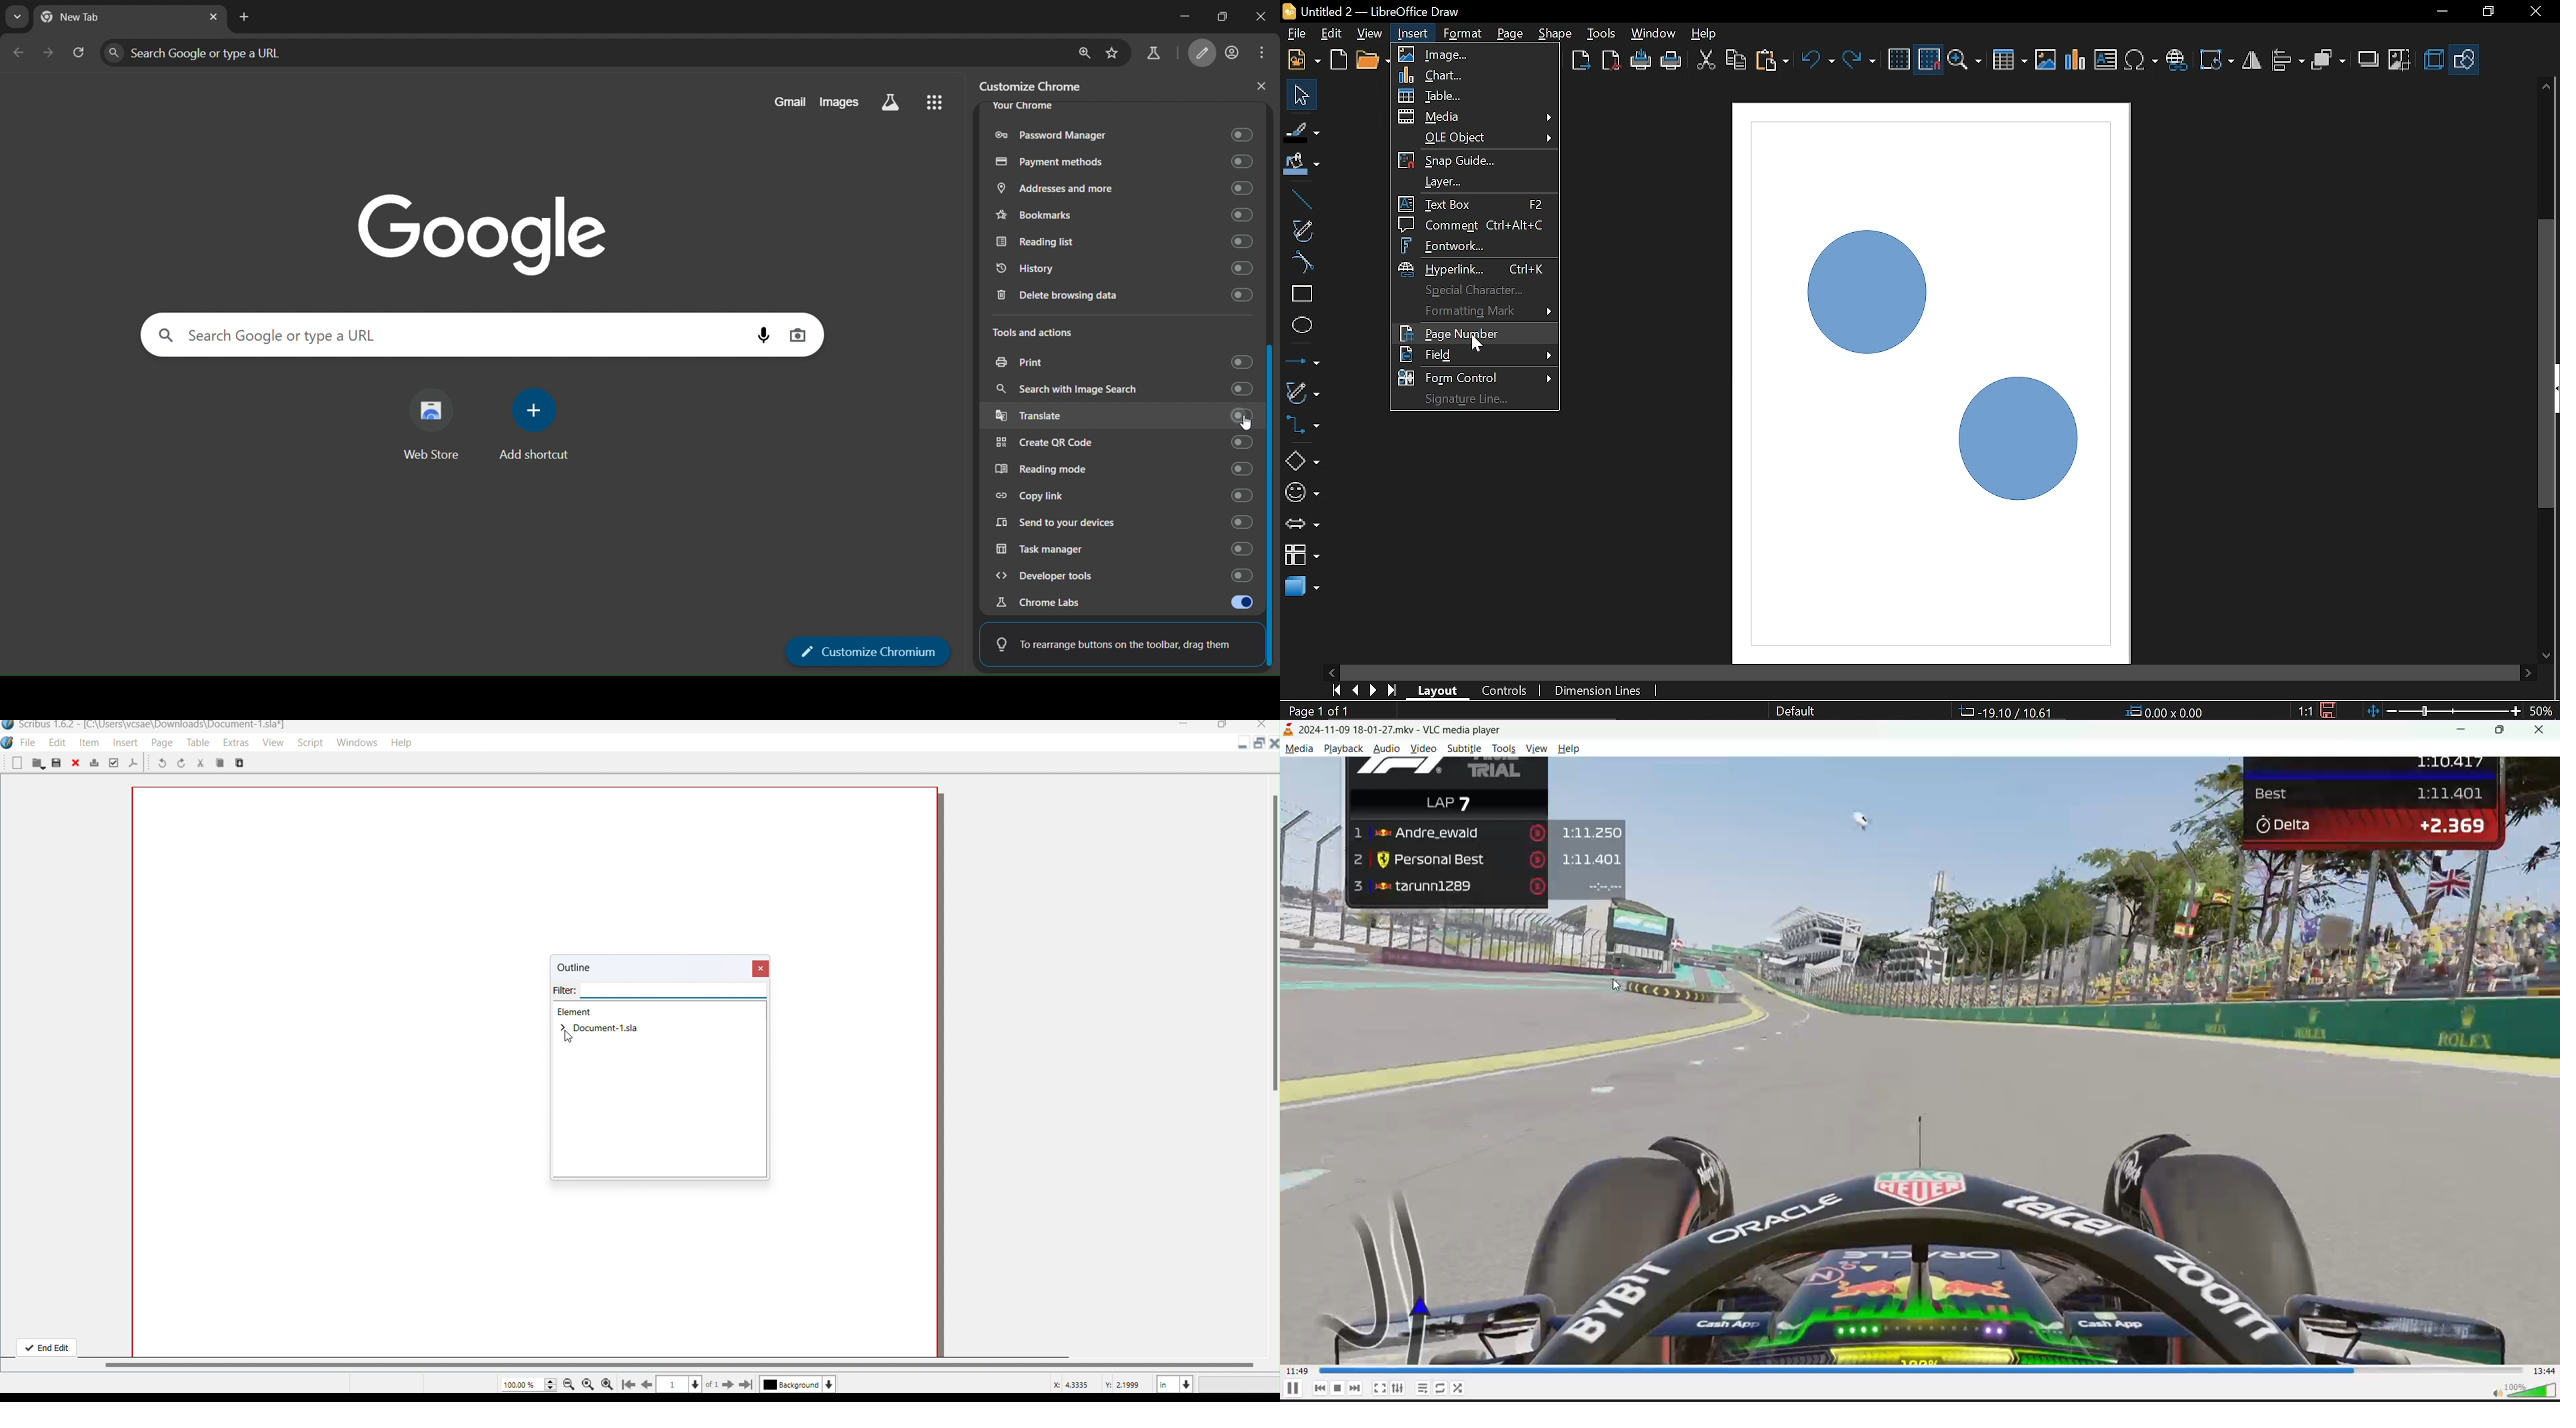 The image size is (2576, 1428). What do you see at coordinates (115, 763) in the screenshot?
I see `` at bounding box center [115, 763].